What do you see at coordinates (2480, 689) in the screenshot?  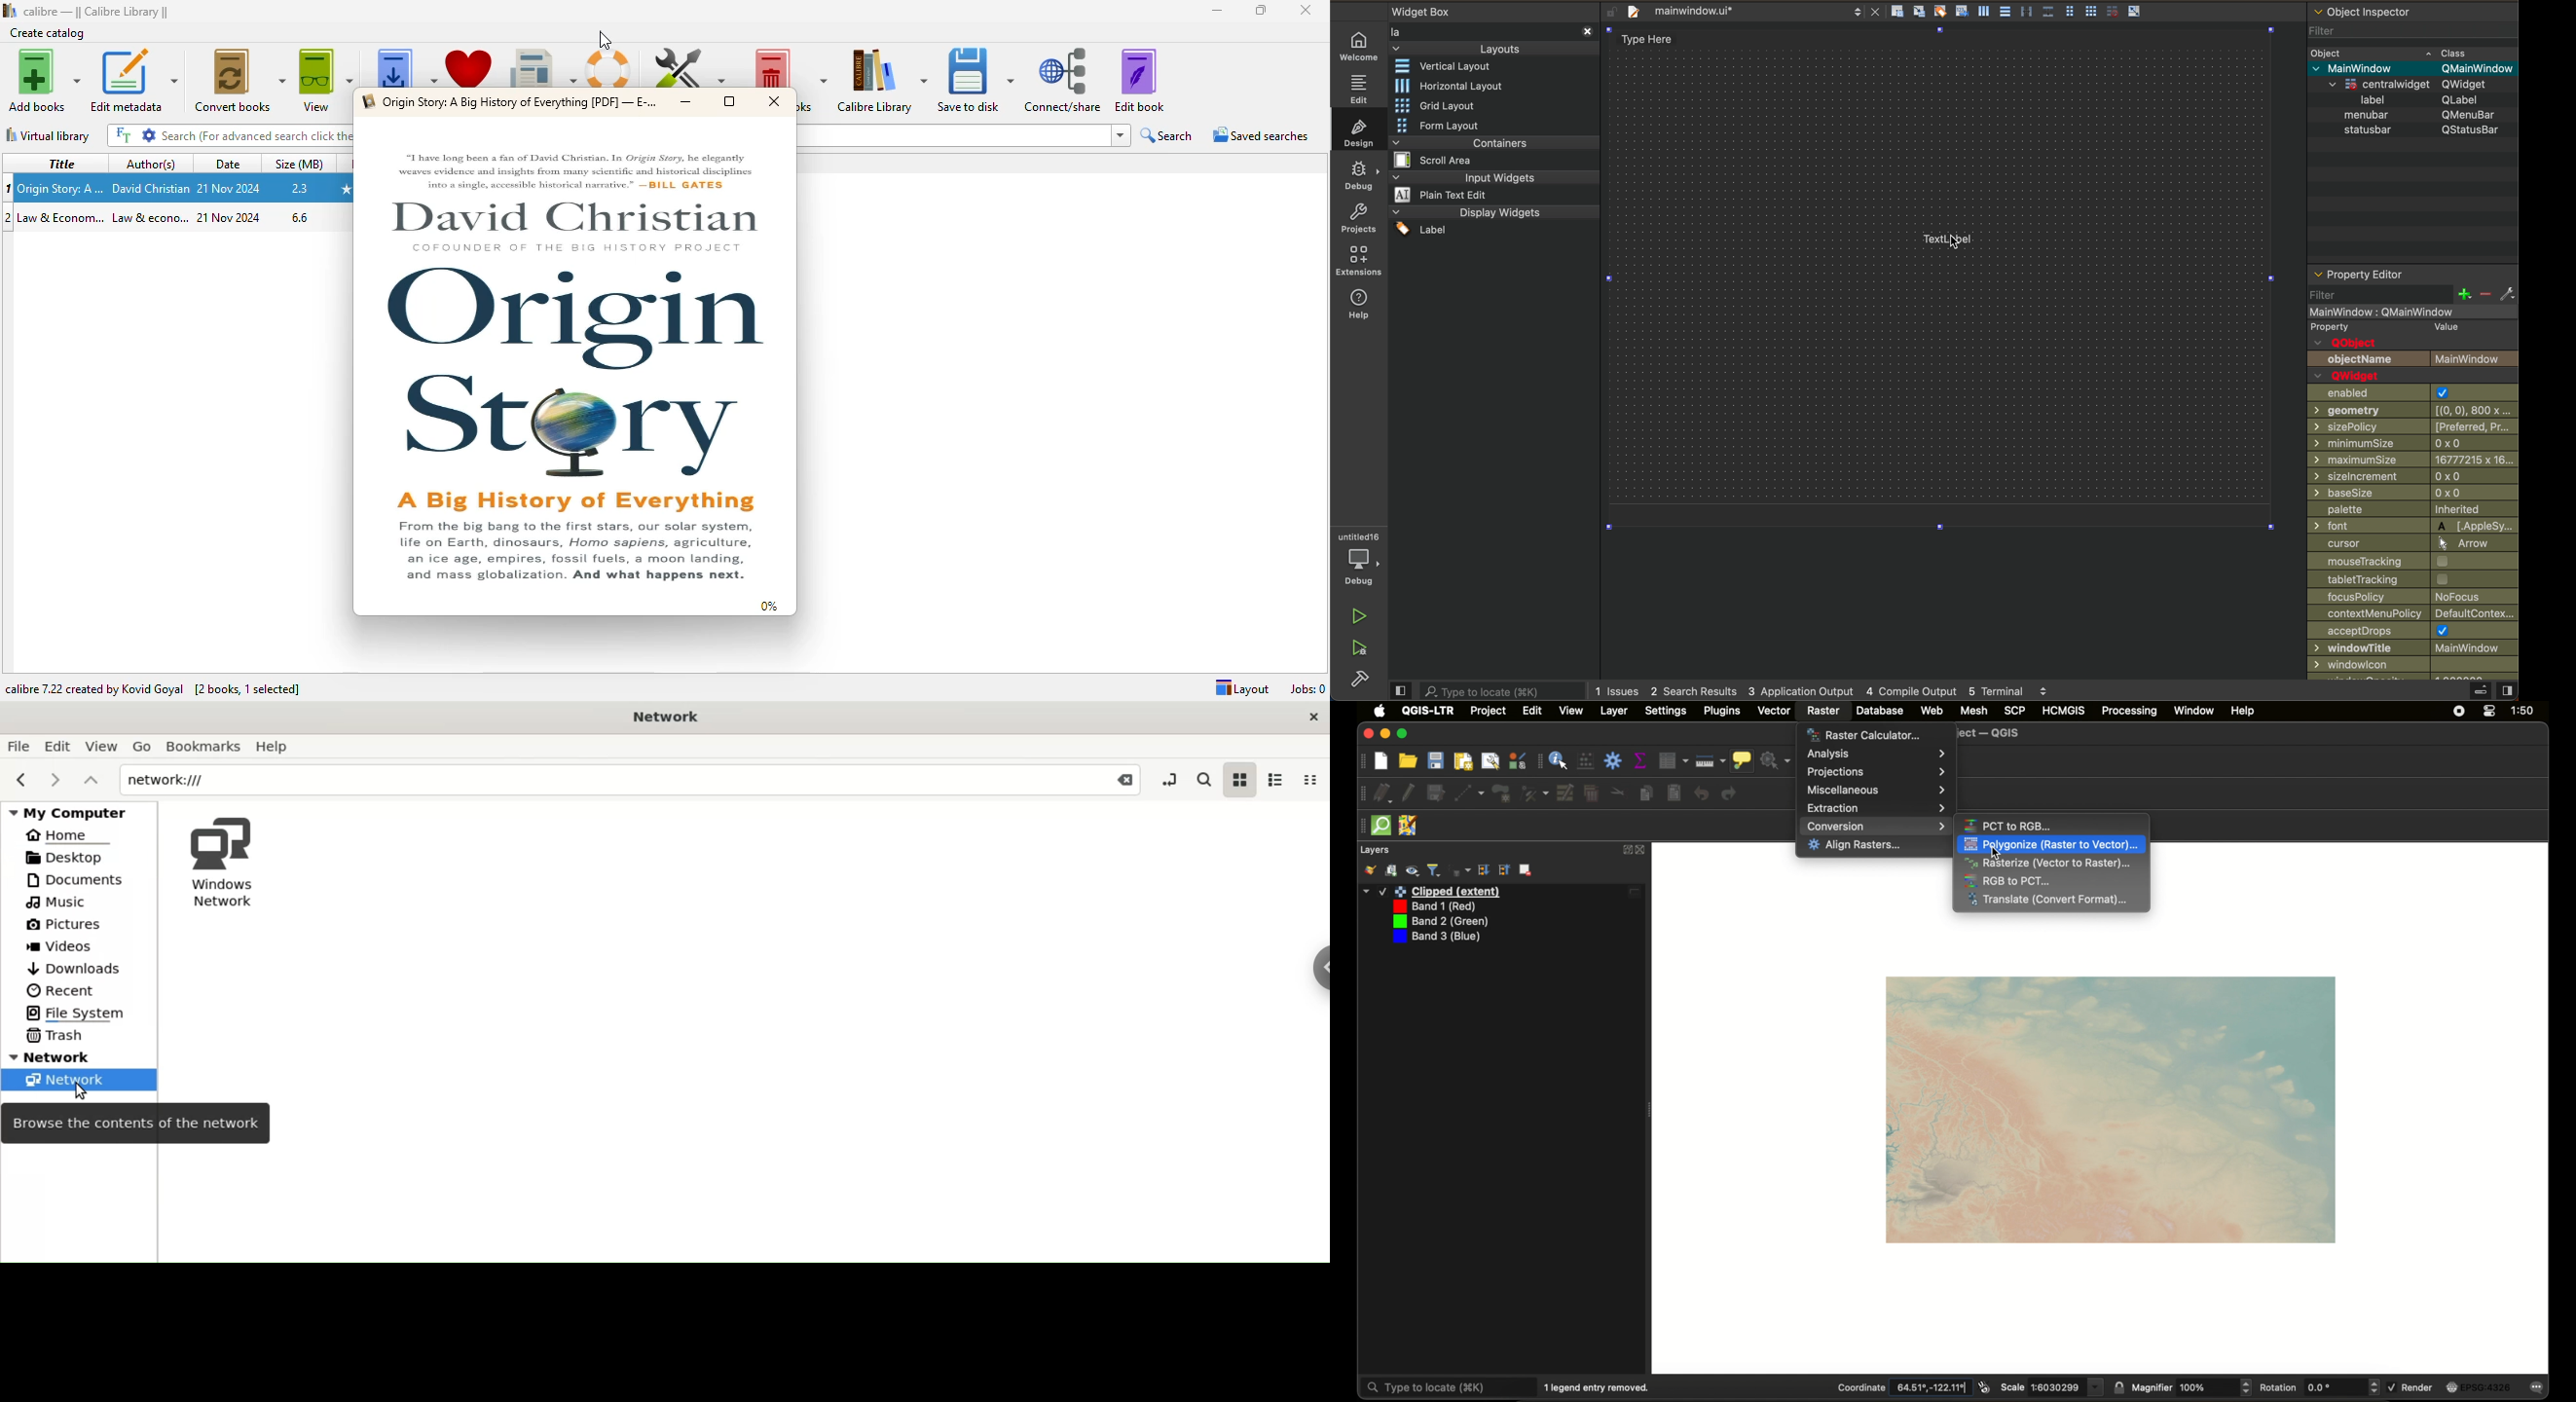 I see `opensidebar` at bounding box center [2480, 689].